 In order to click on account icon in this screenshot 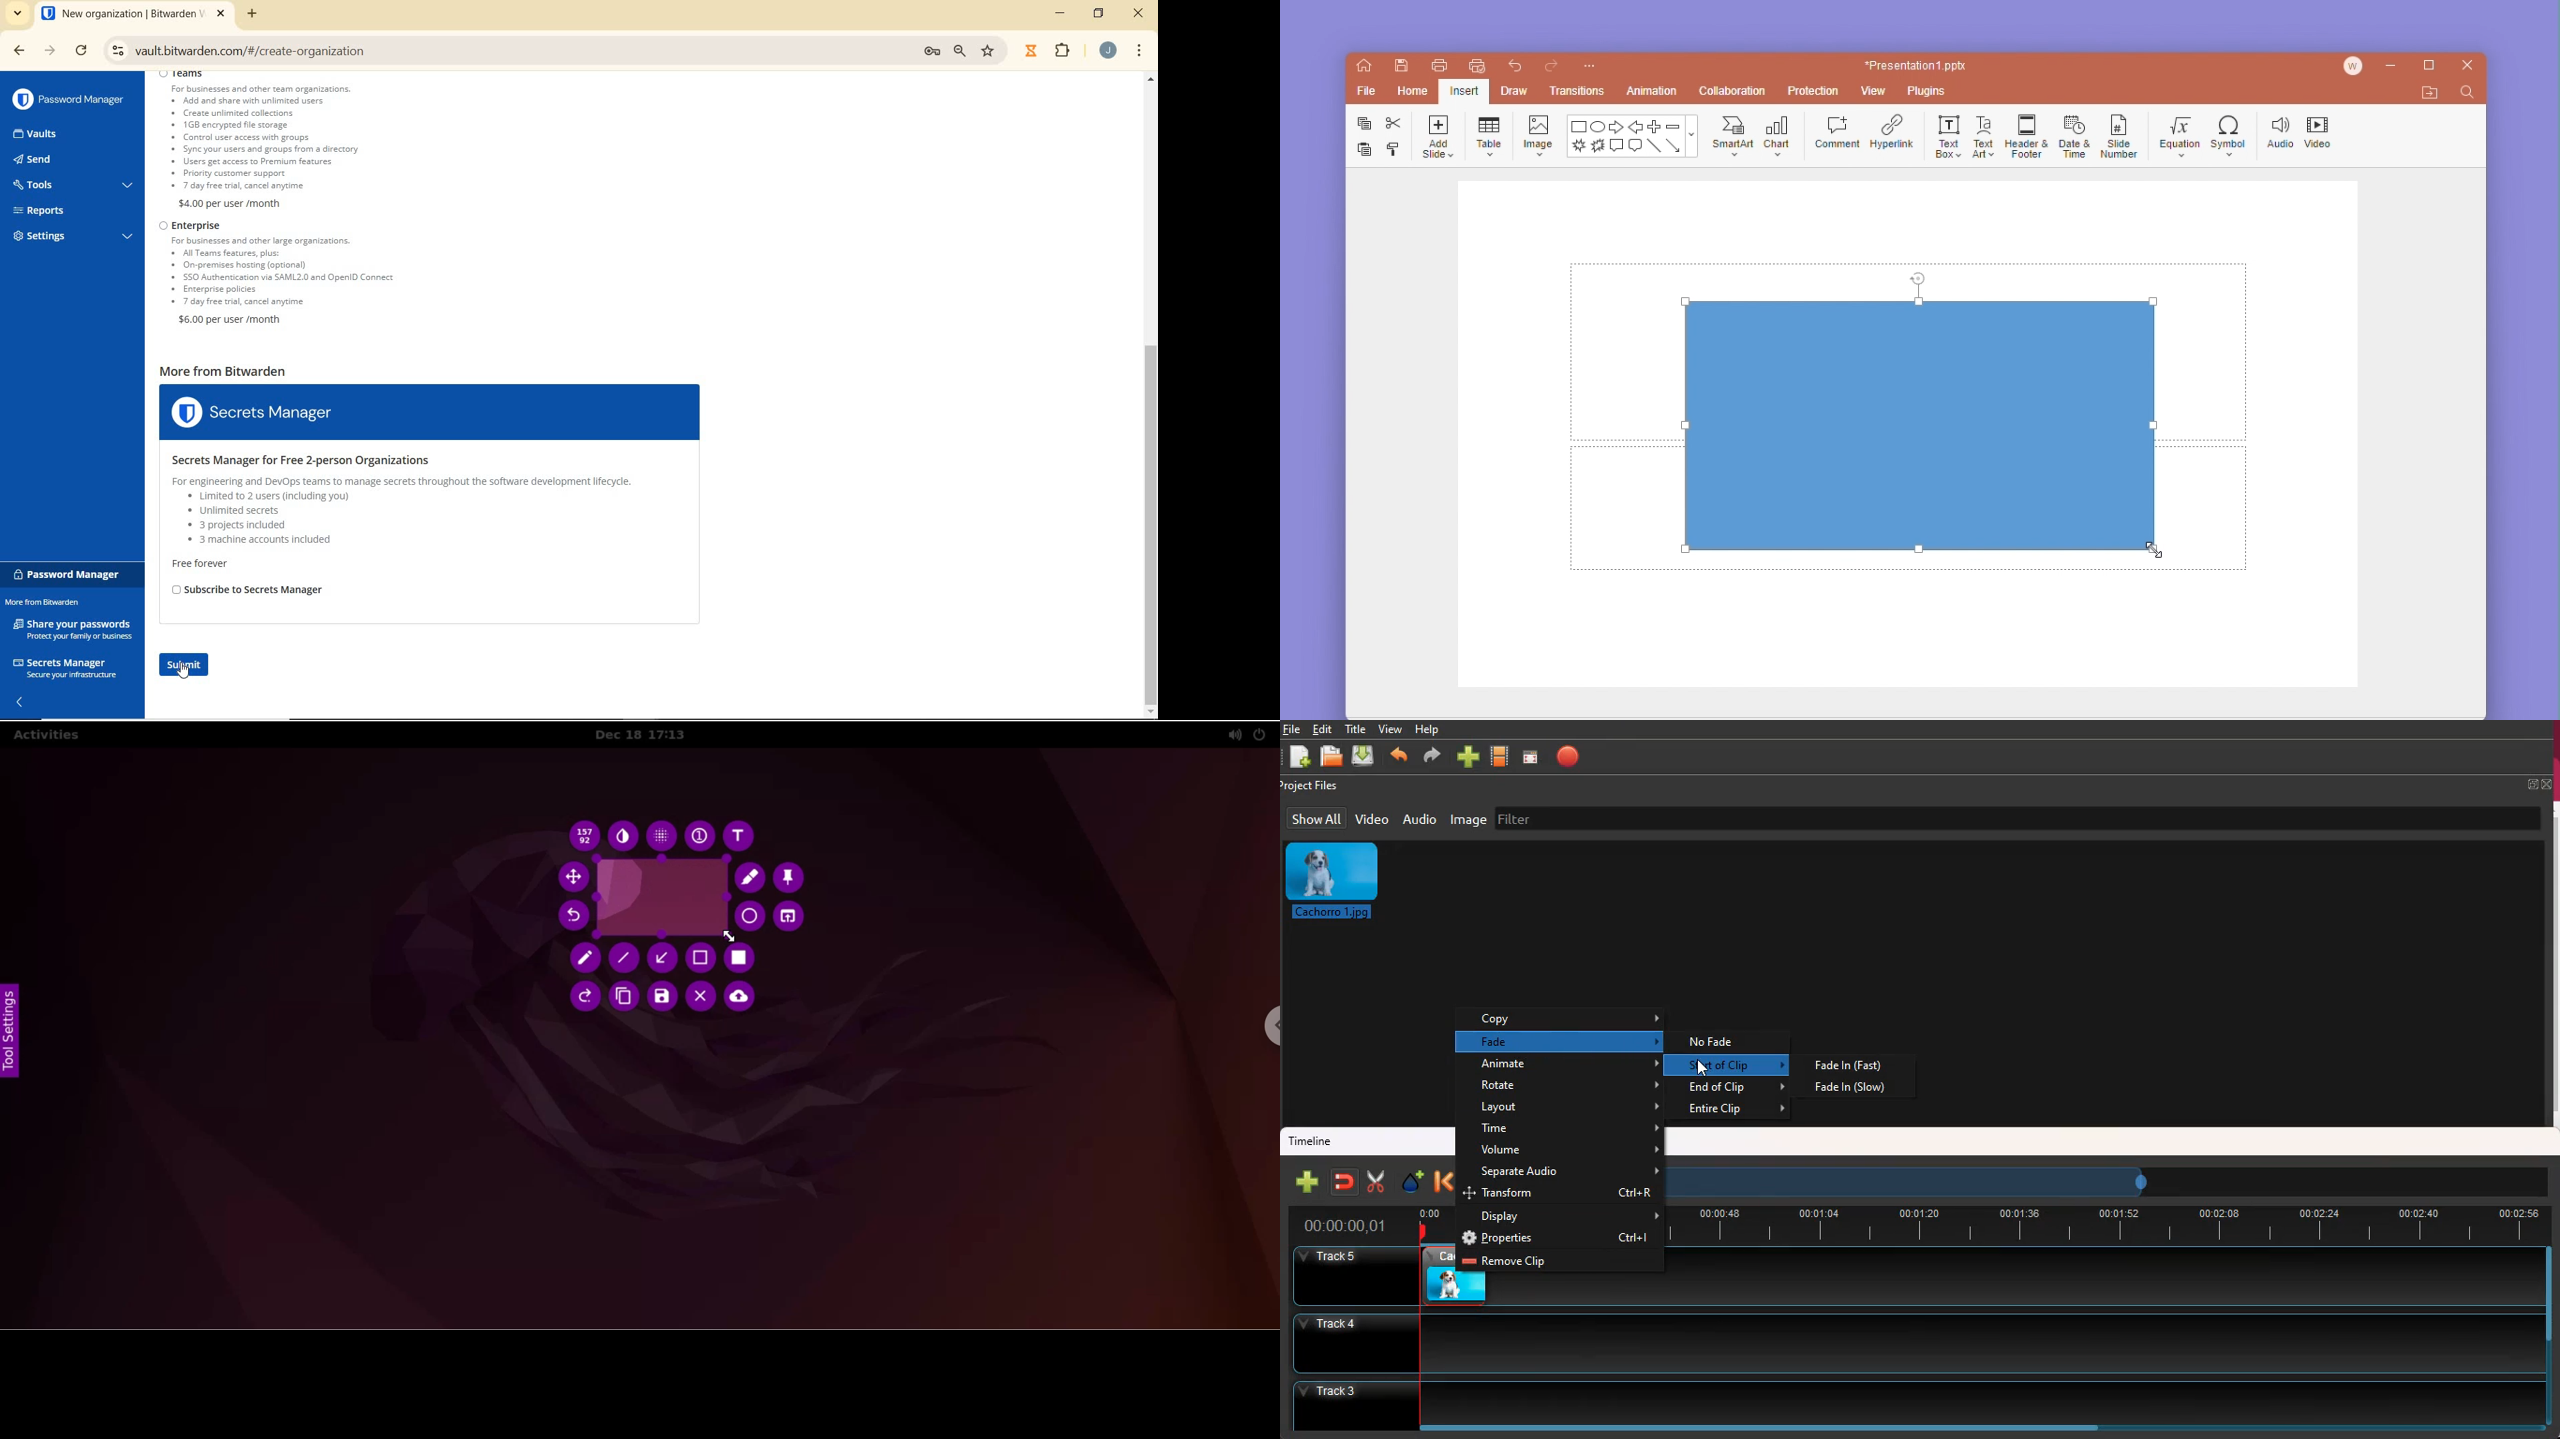, I will do `click(2355, 67)`.